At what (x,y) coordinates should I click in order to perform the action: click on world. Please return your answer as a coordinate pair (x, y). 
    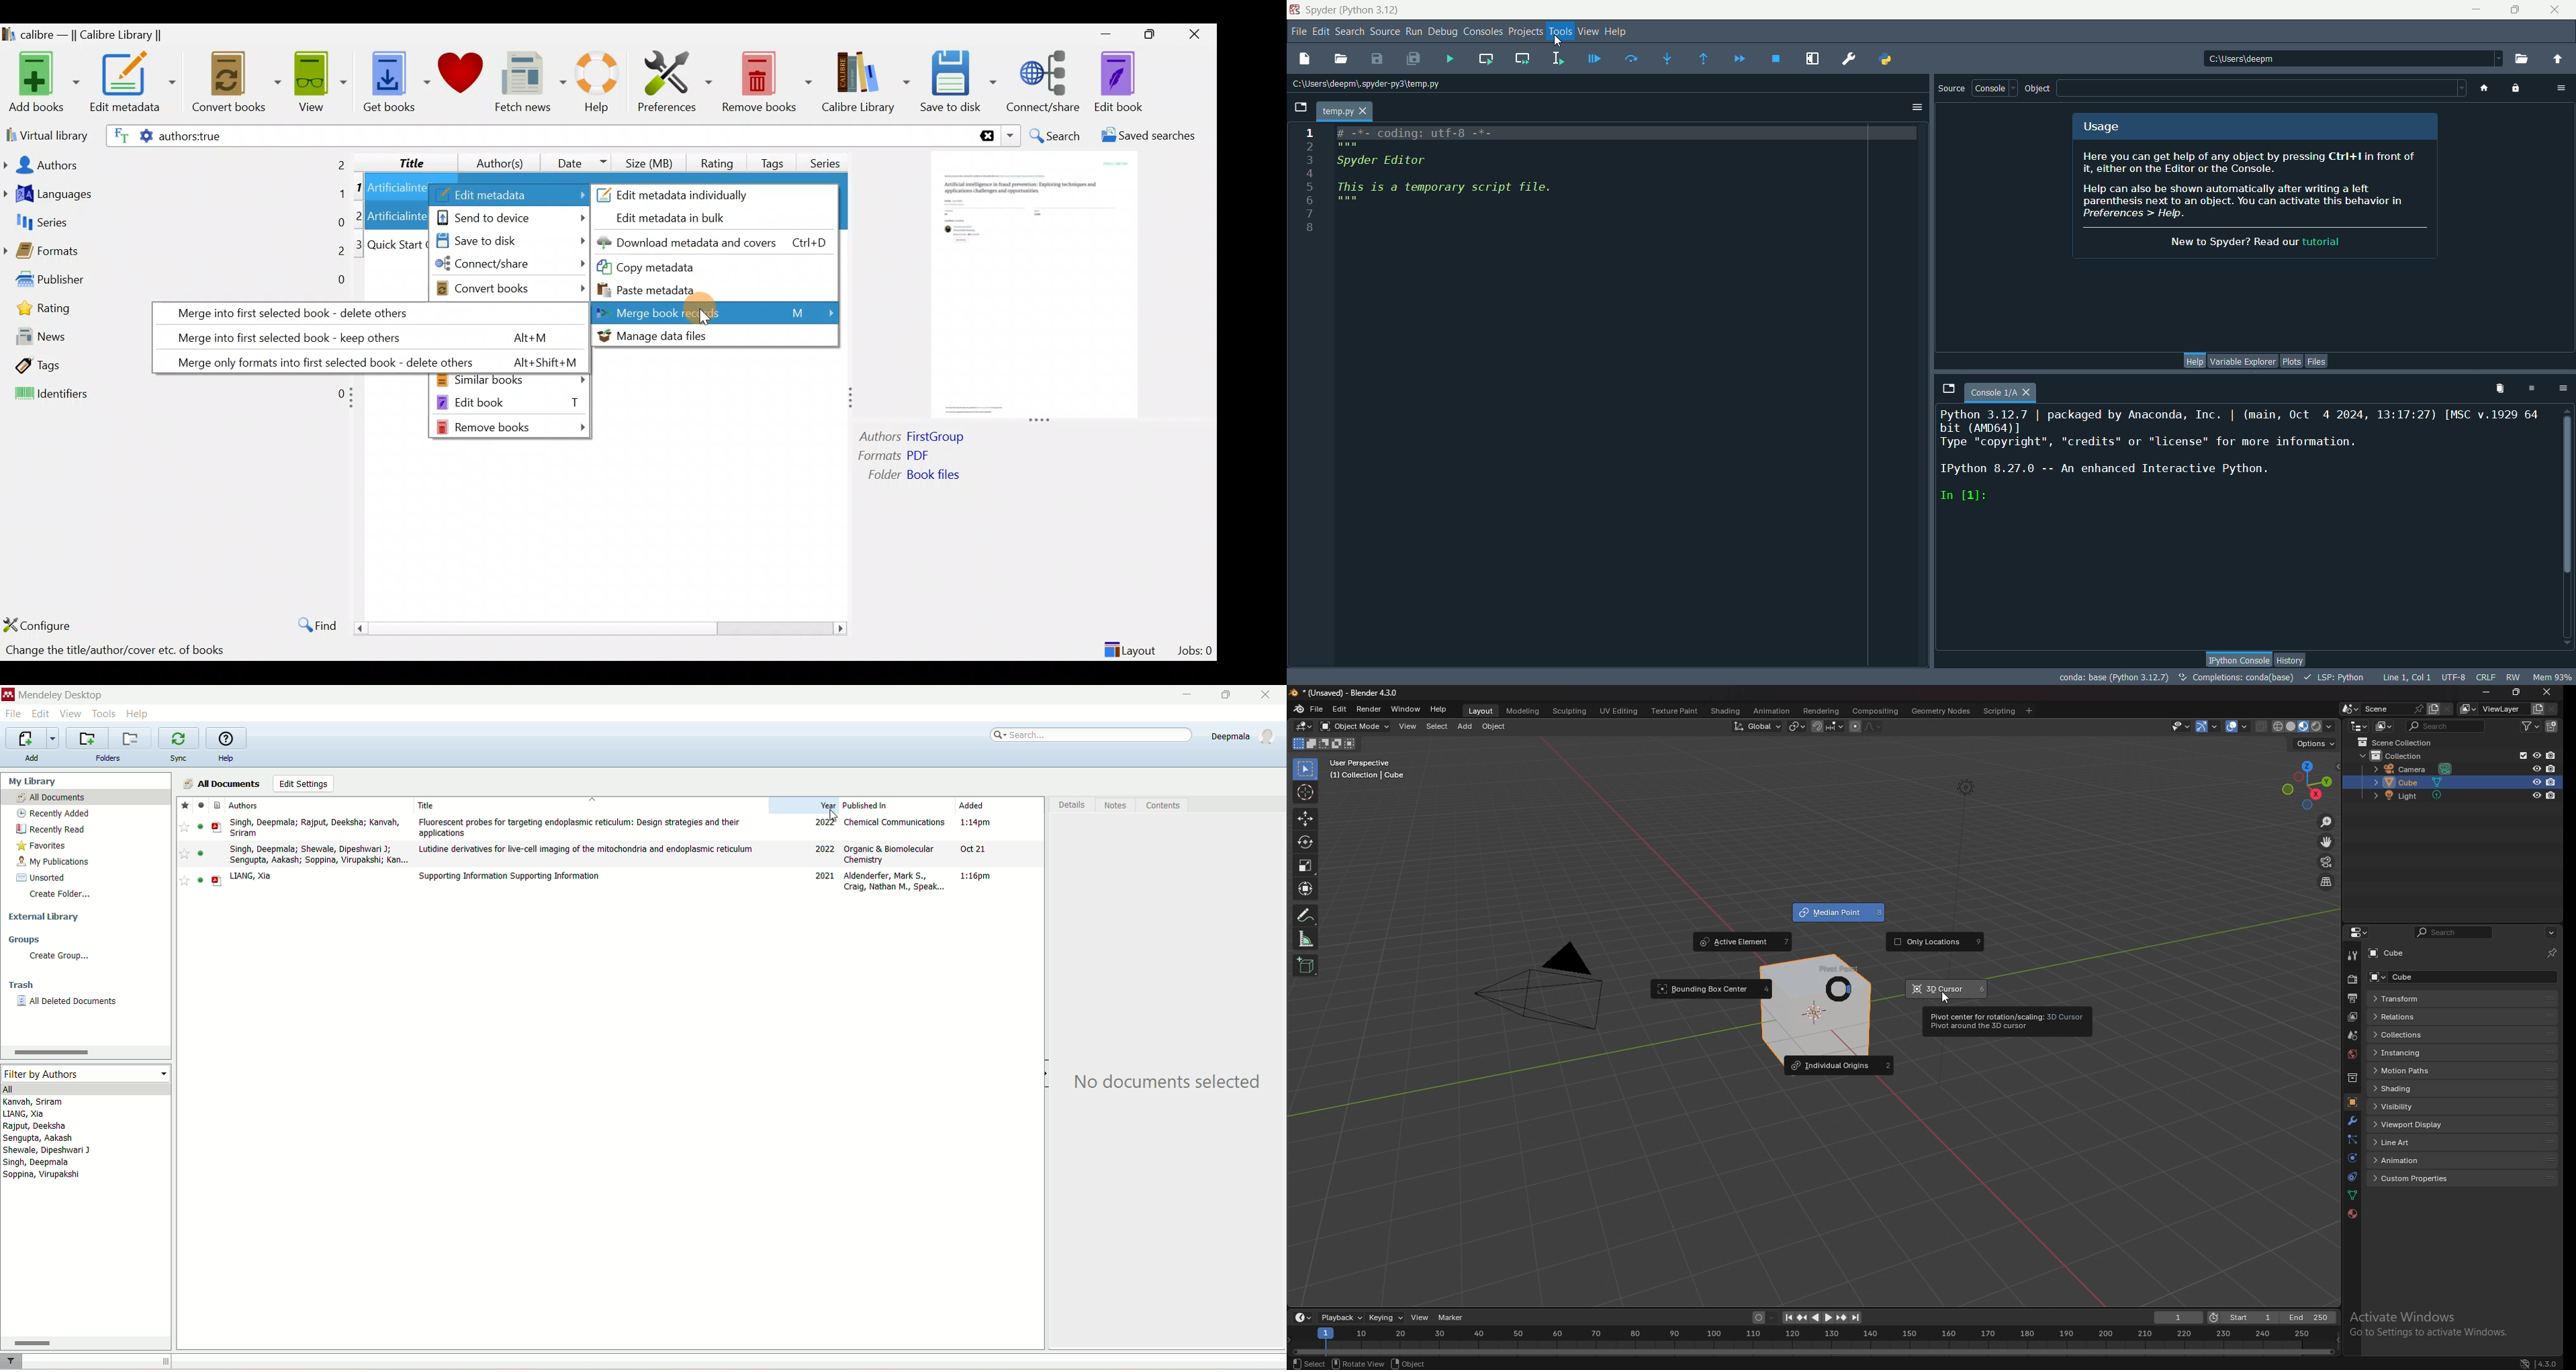
    Looking at the image, I should click on (2351, 1054).